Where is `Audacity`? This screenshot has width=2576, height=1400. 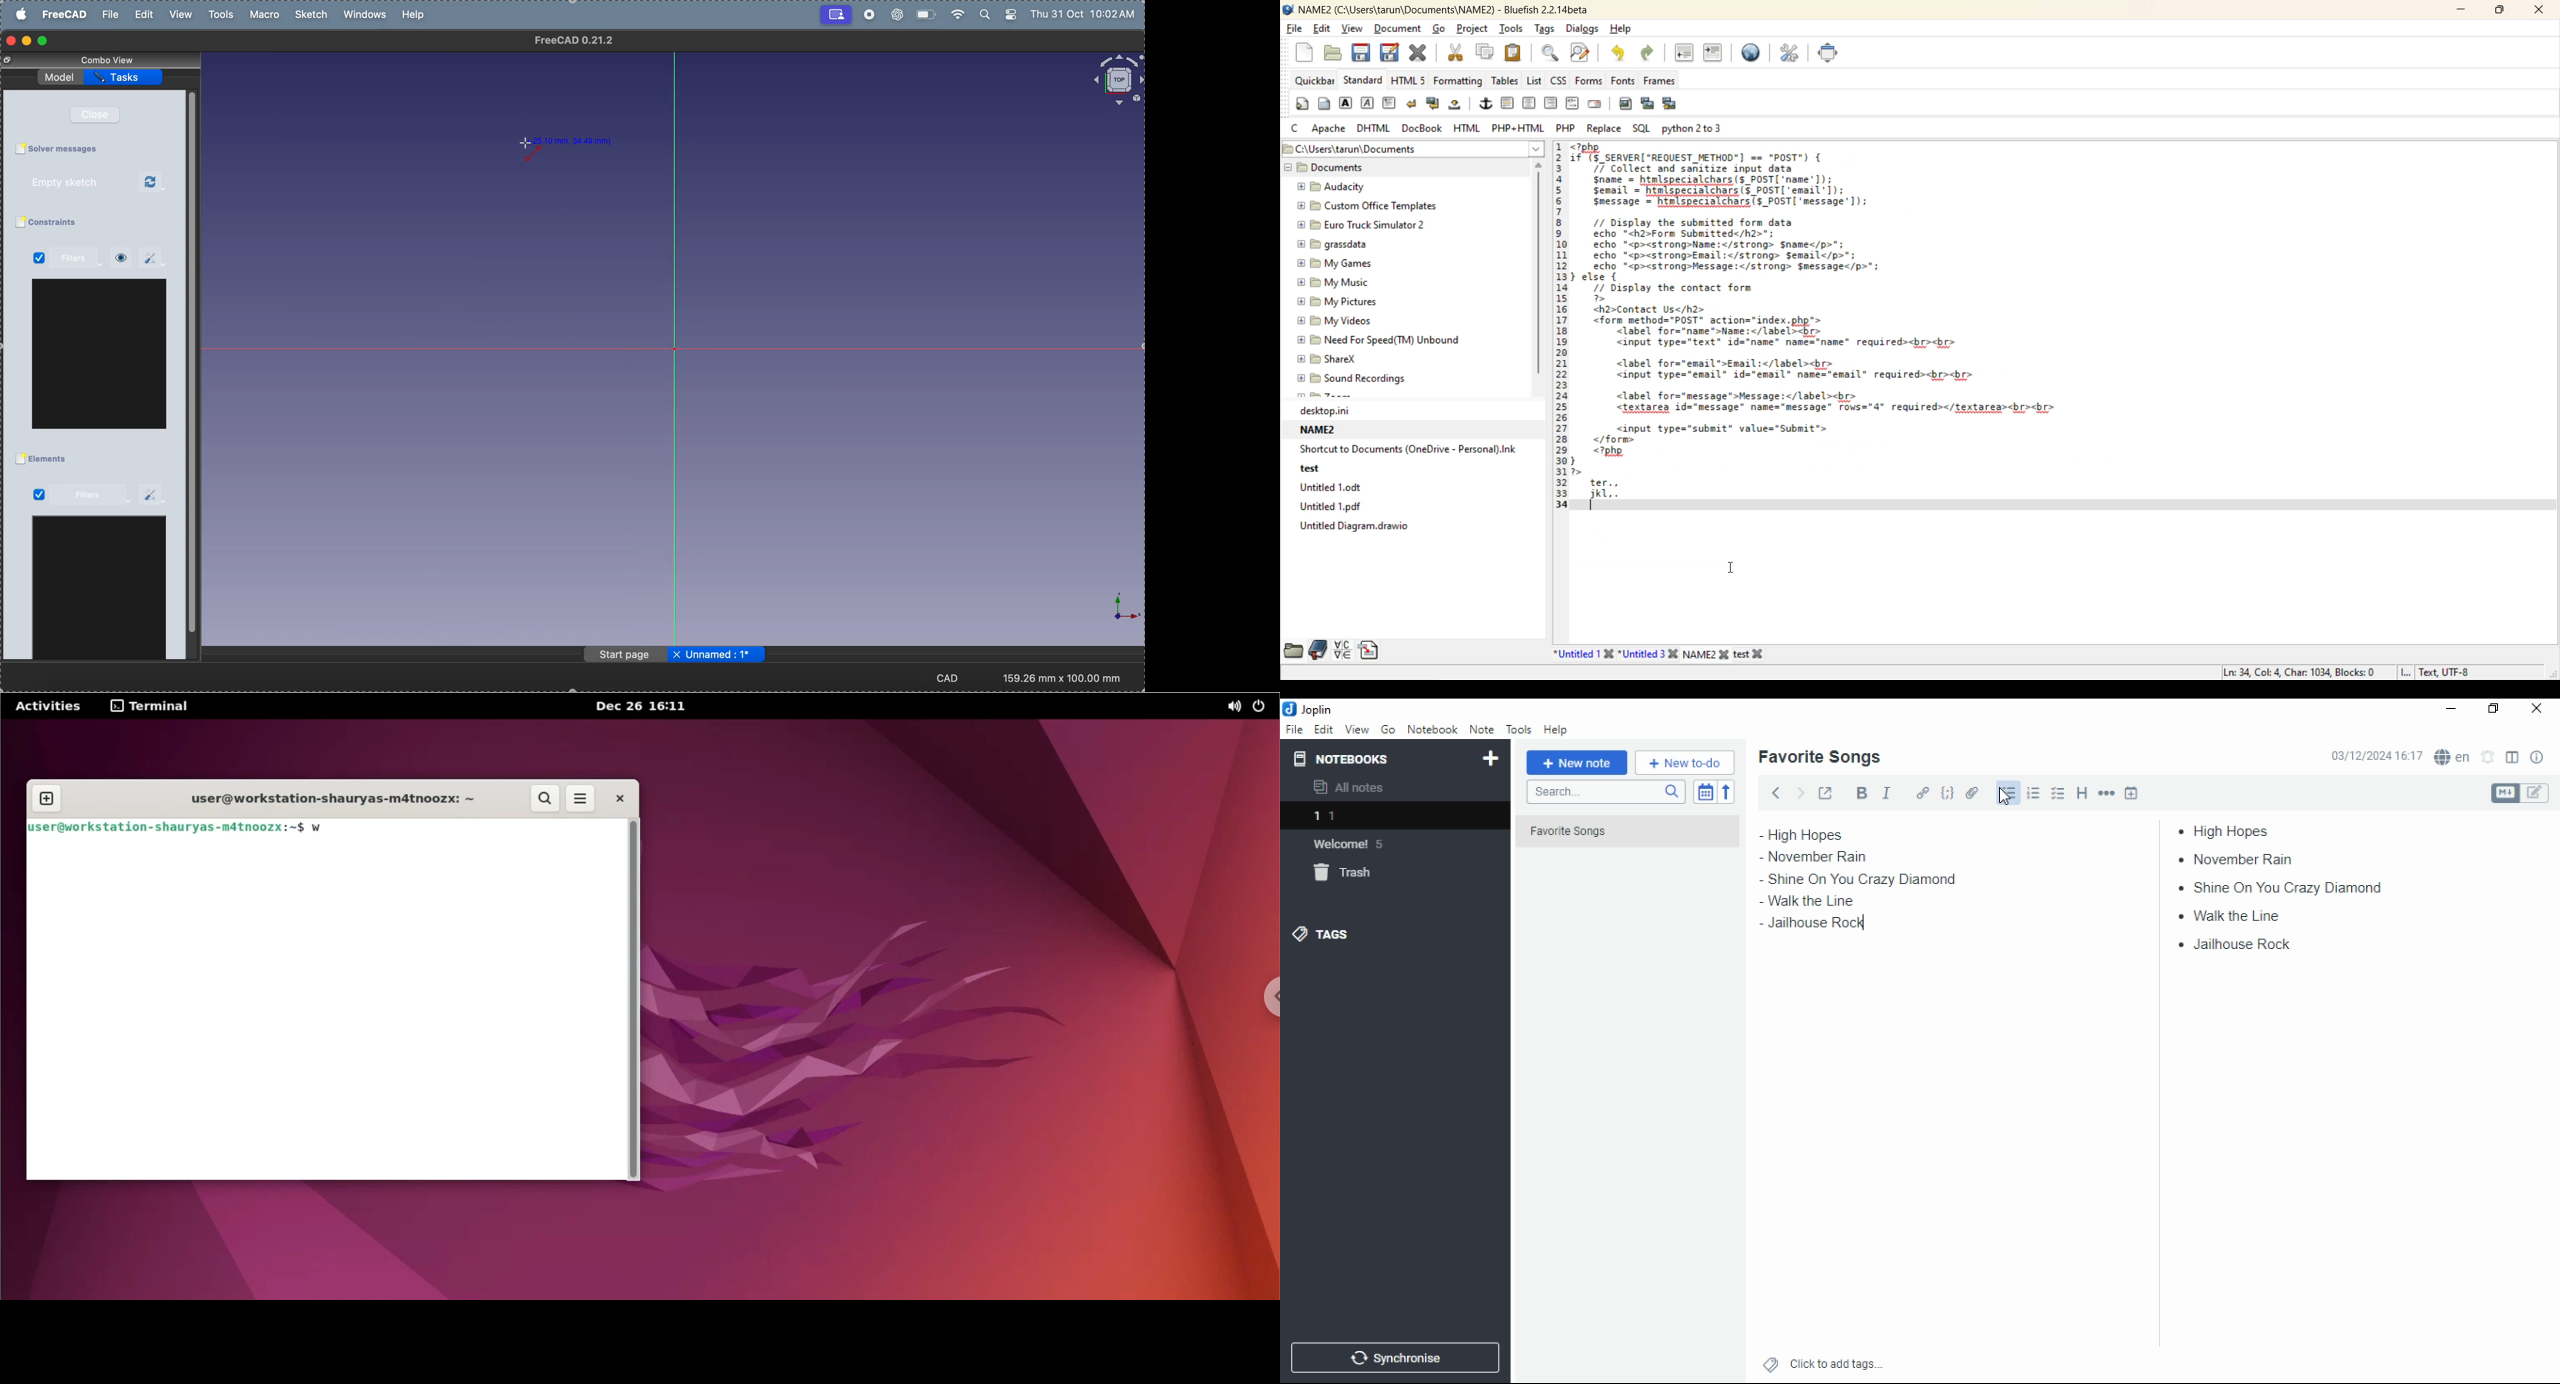
Audacity is located at coordinates (1343, 187).